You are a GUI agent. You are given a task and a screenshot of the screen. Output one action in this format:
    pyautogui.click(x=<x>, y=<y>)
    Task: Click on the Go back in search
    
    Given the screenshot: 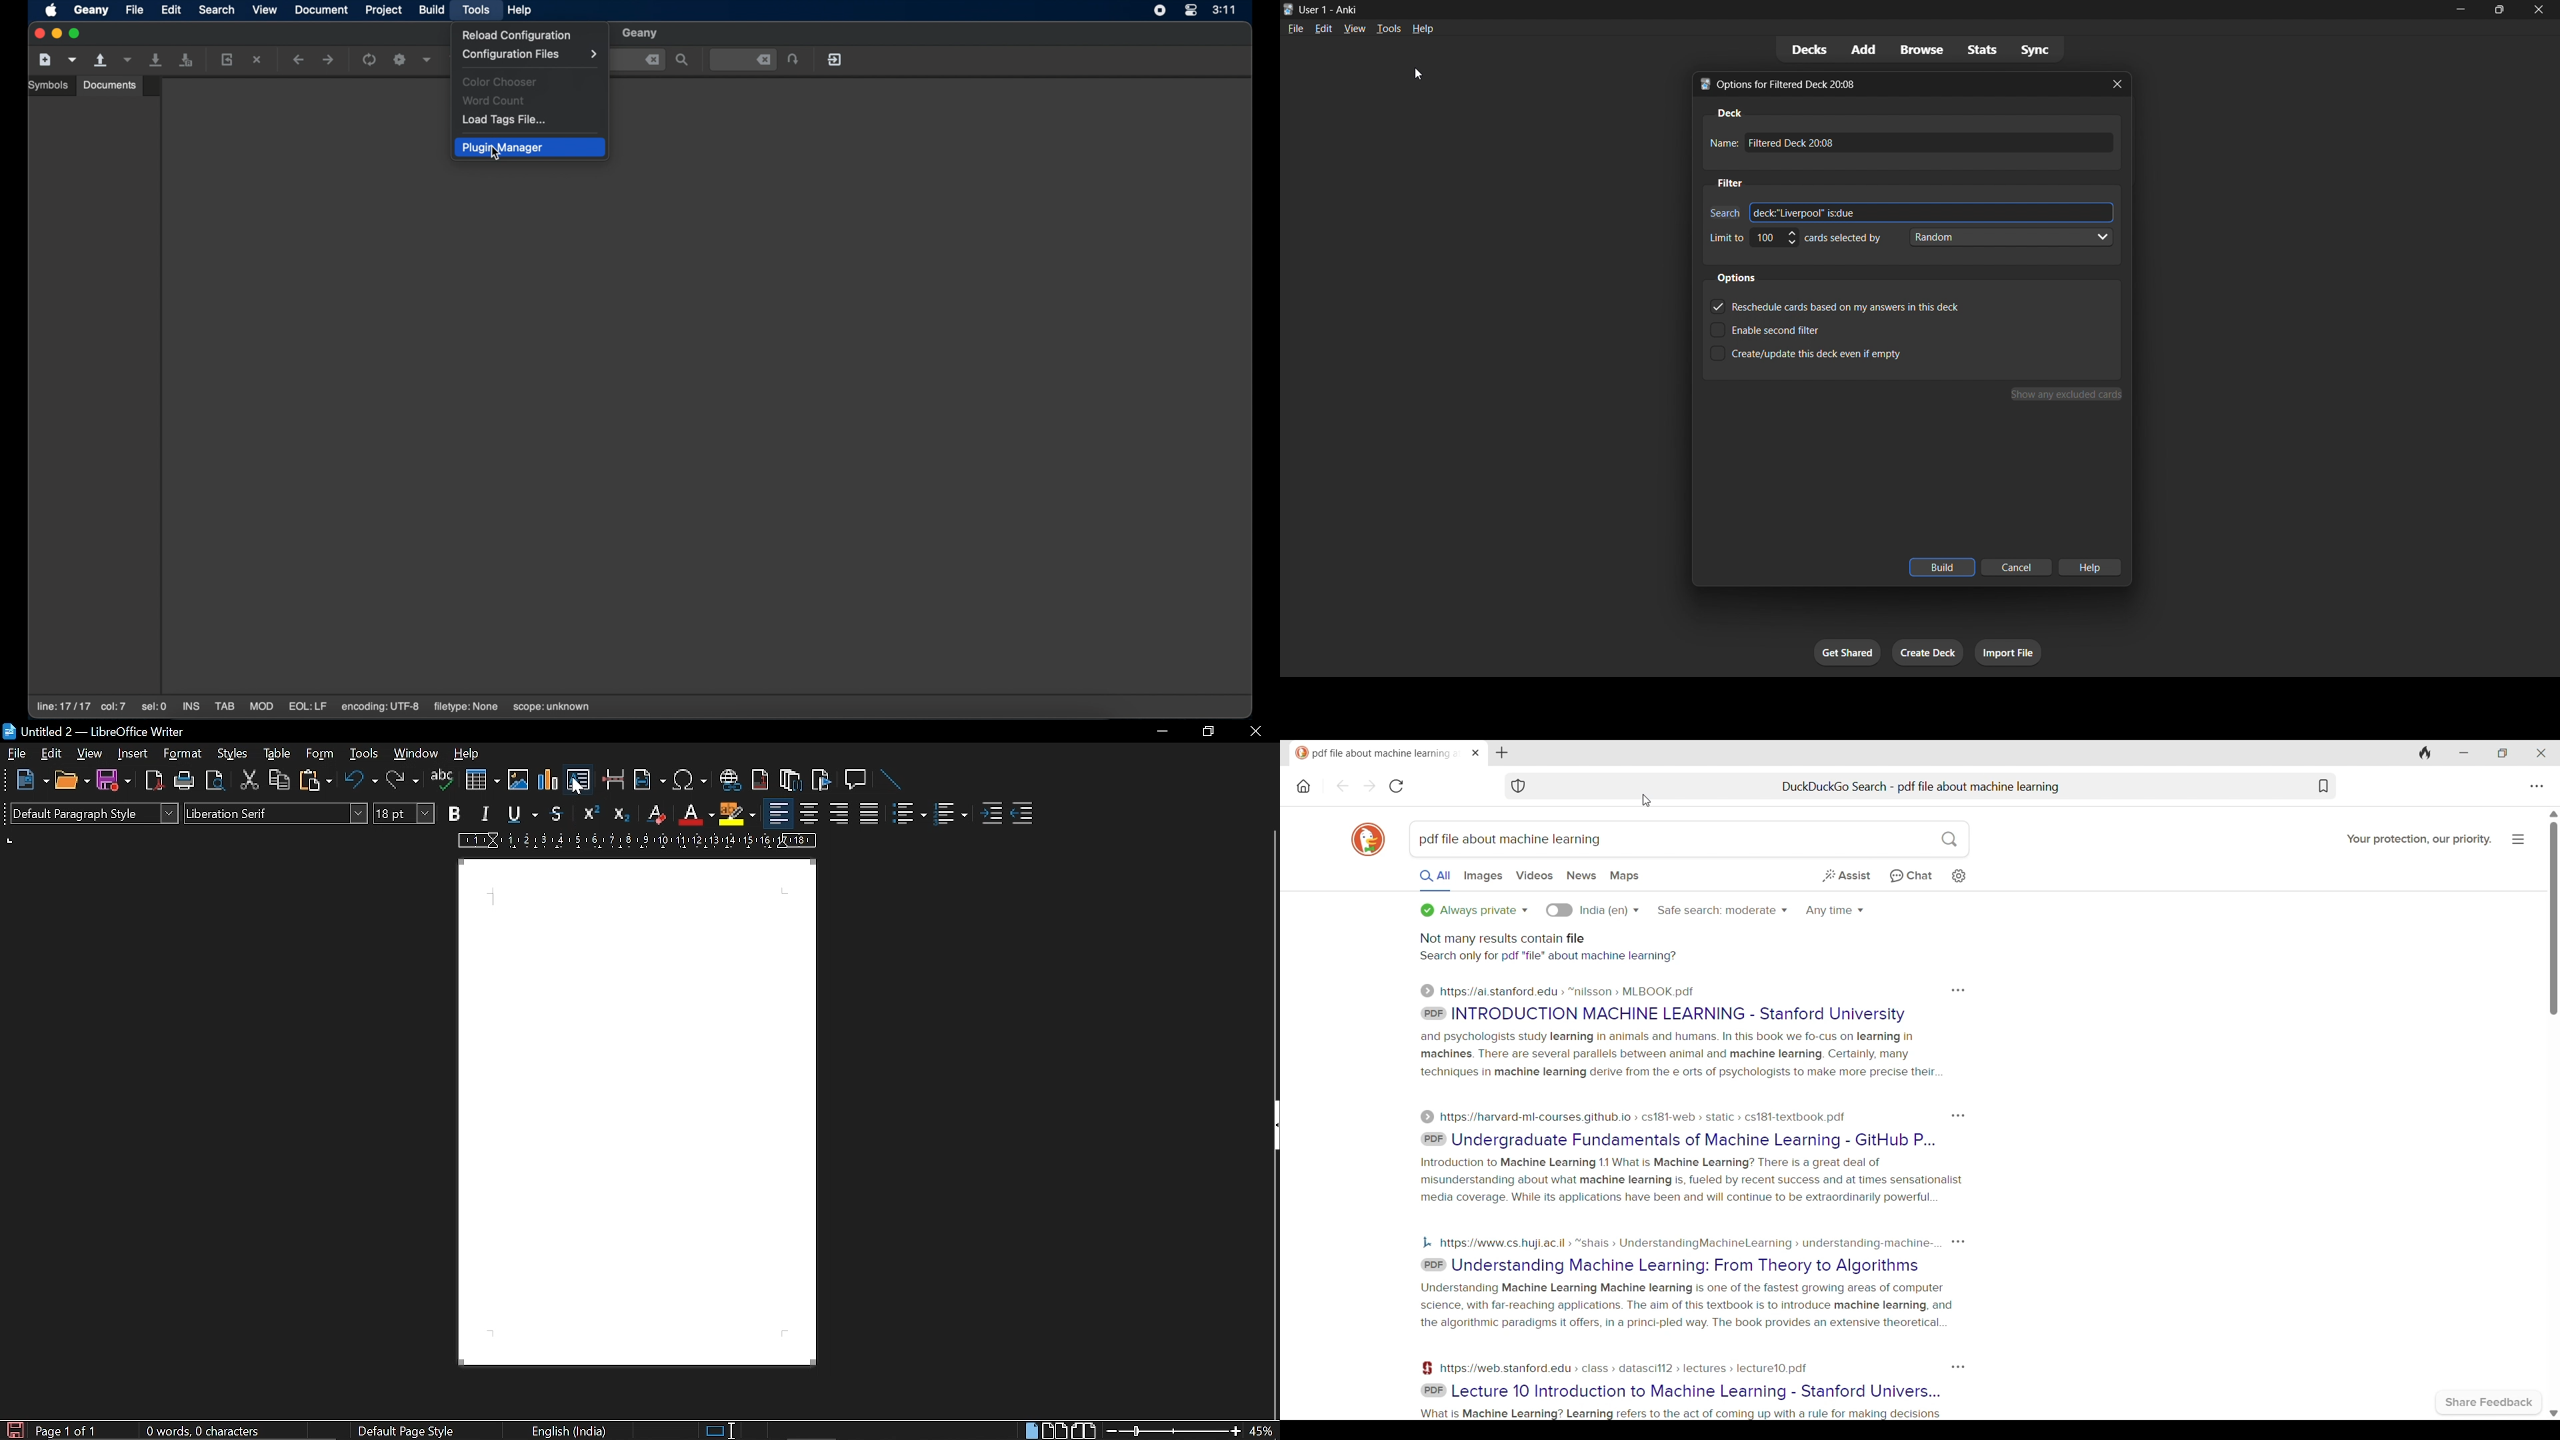 What is the action you would take?
    pyautogui.click(x=1342, y=785)
    